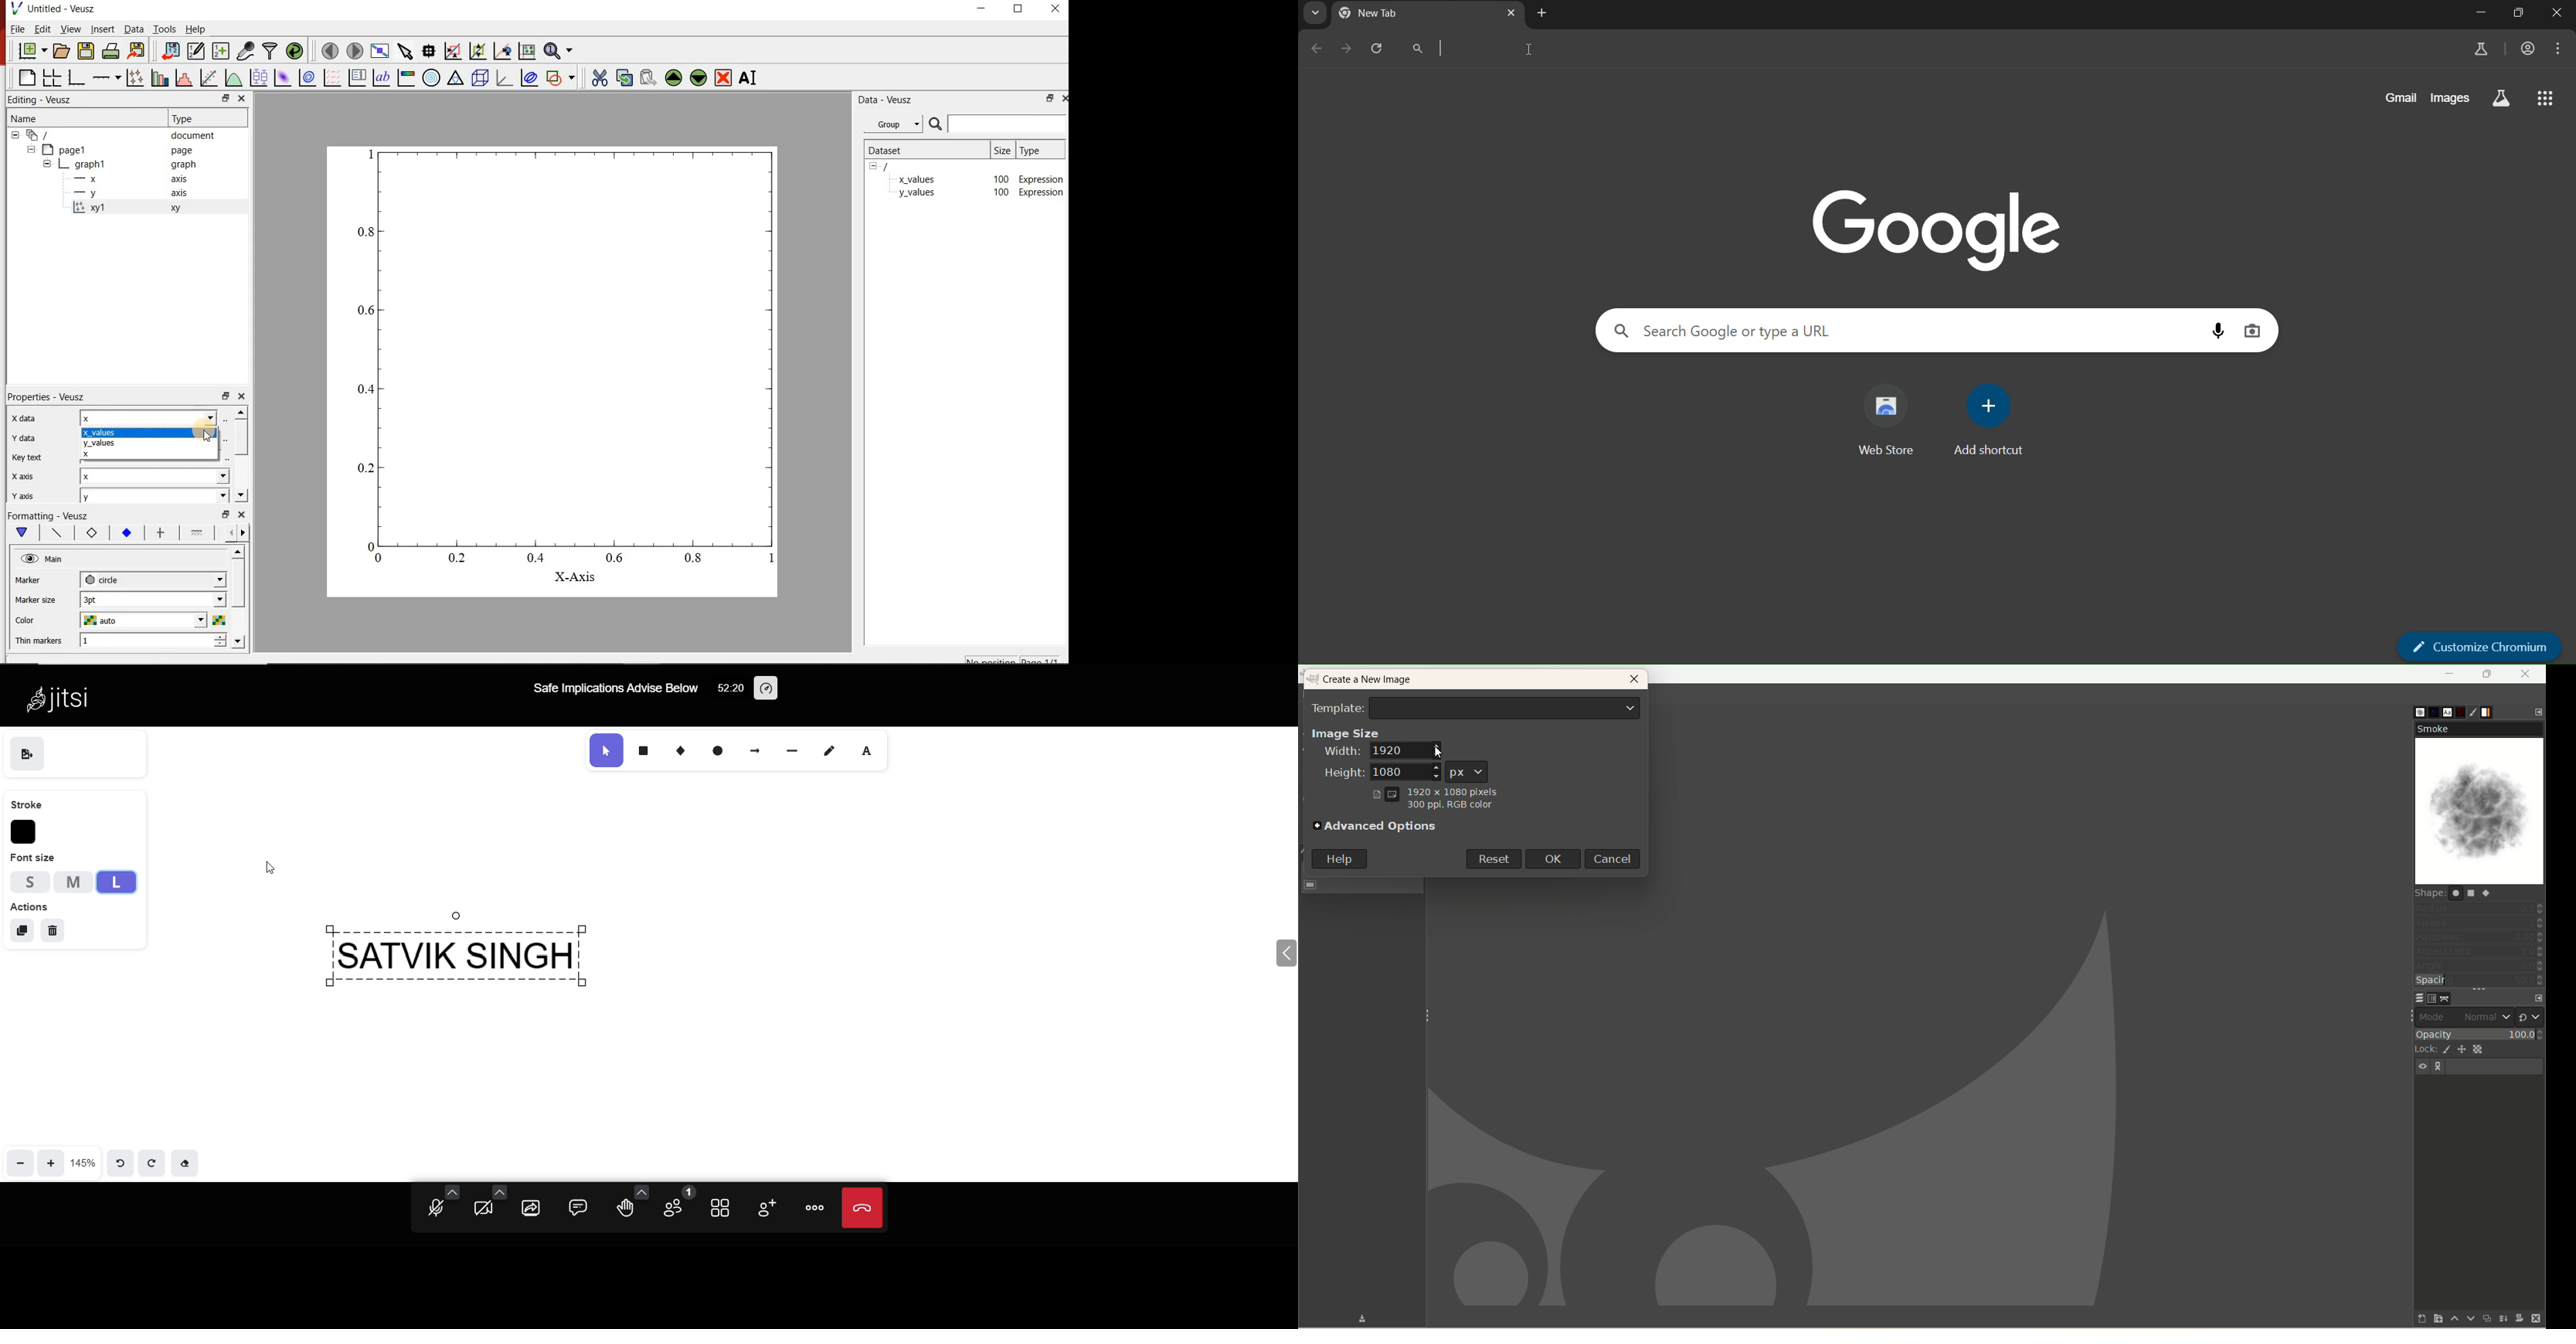 Image resolution: width=2576 pixels, height=1344 pixels. I want to click on auto, so click(142, 619).